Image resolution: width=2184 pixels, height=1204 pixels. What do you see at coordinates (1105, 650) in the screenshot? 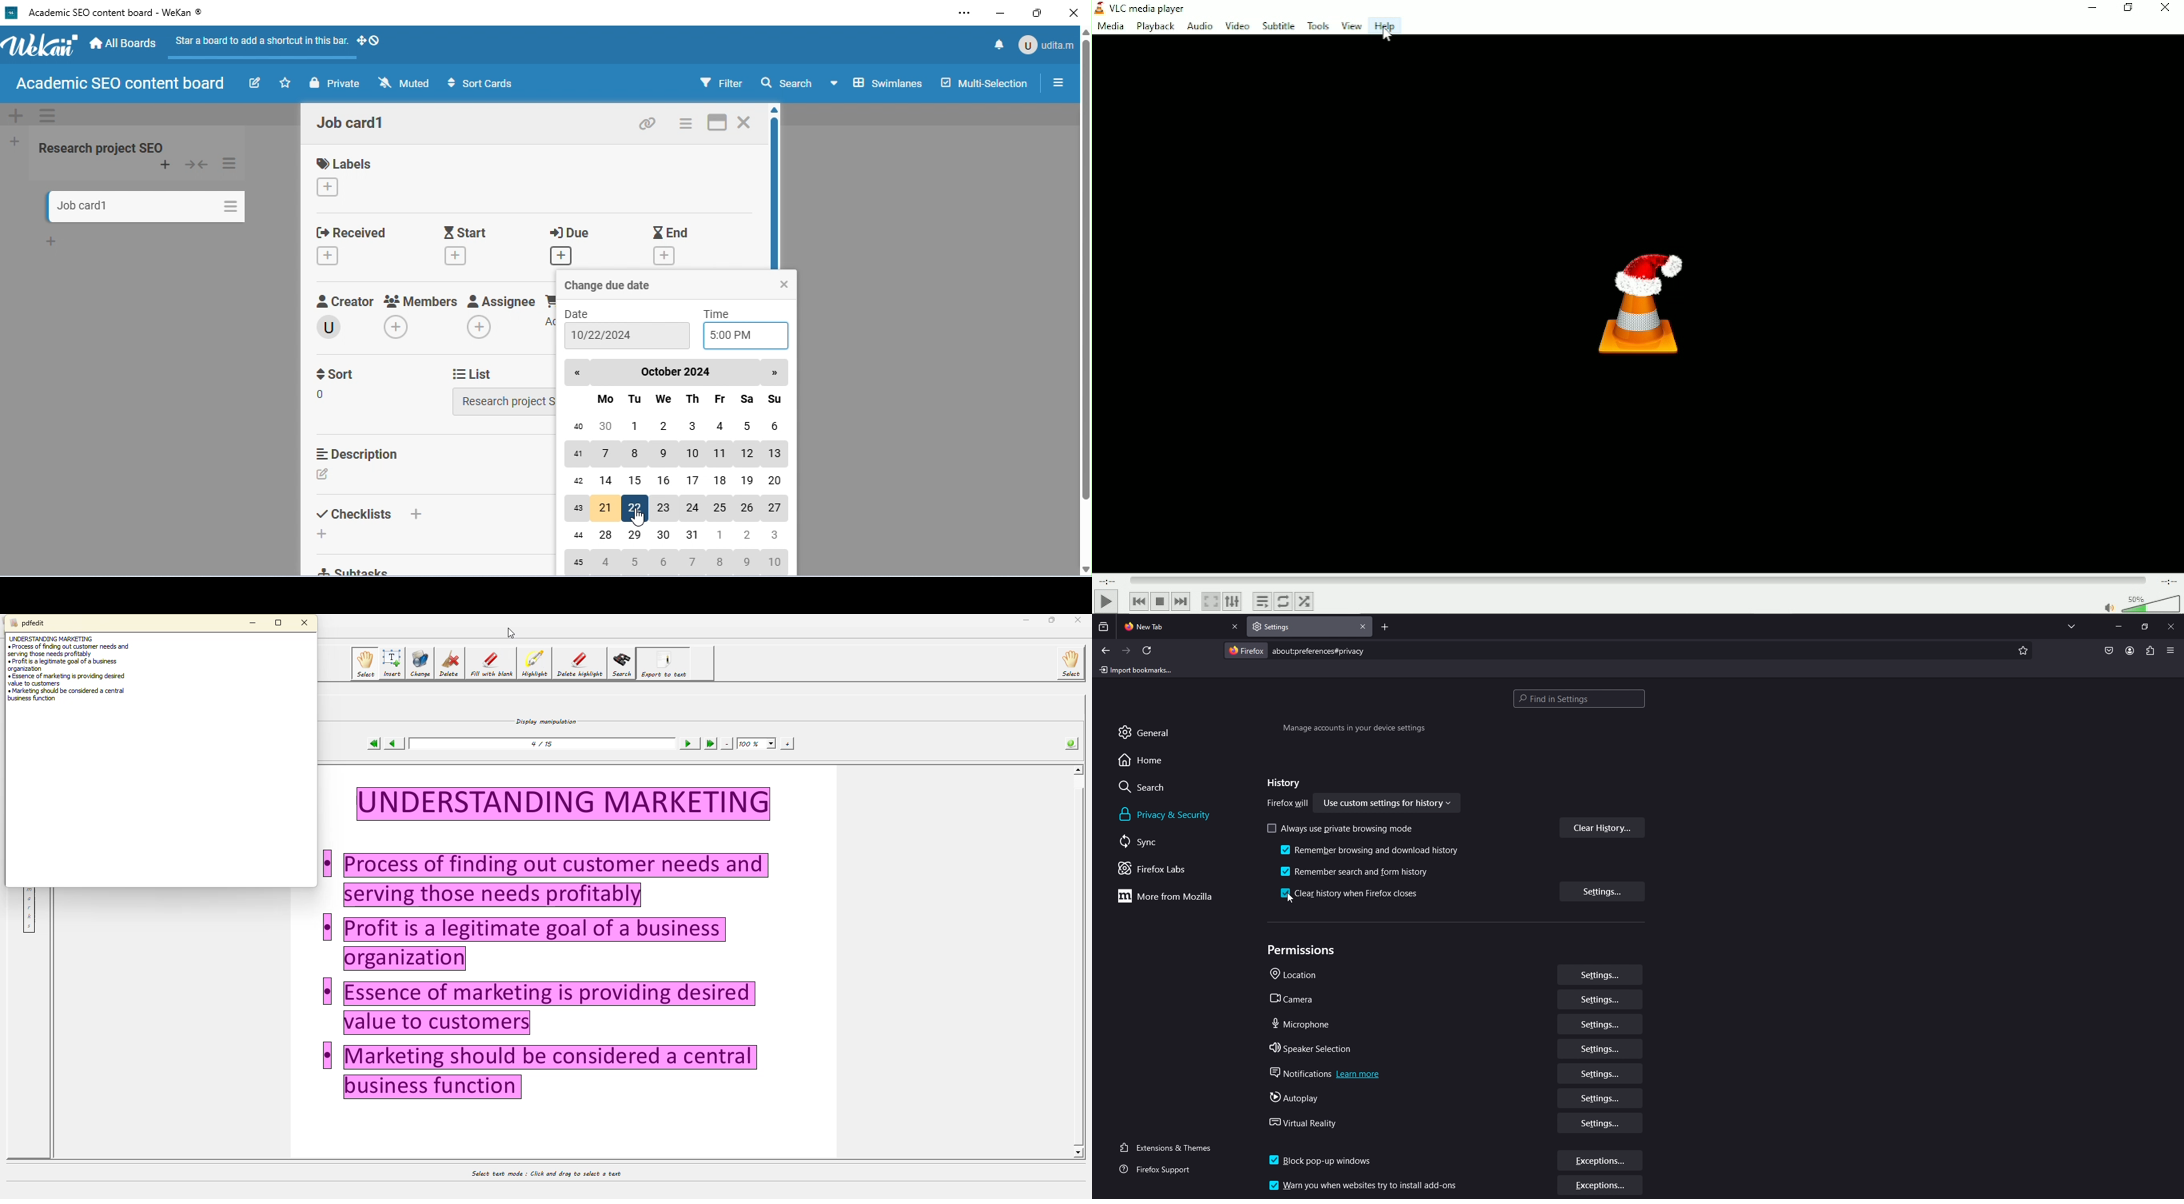
I see `back` at bounding box center [1105, 650].